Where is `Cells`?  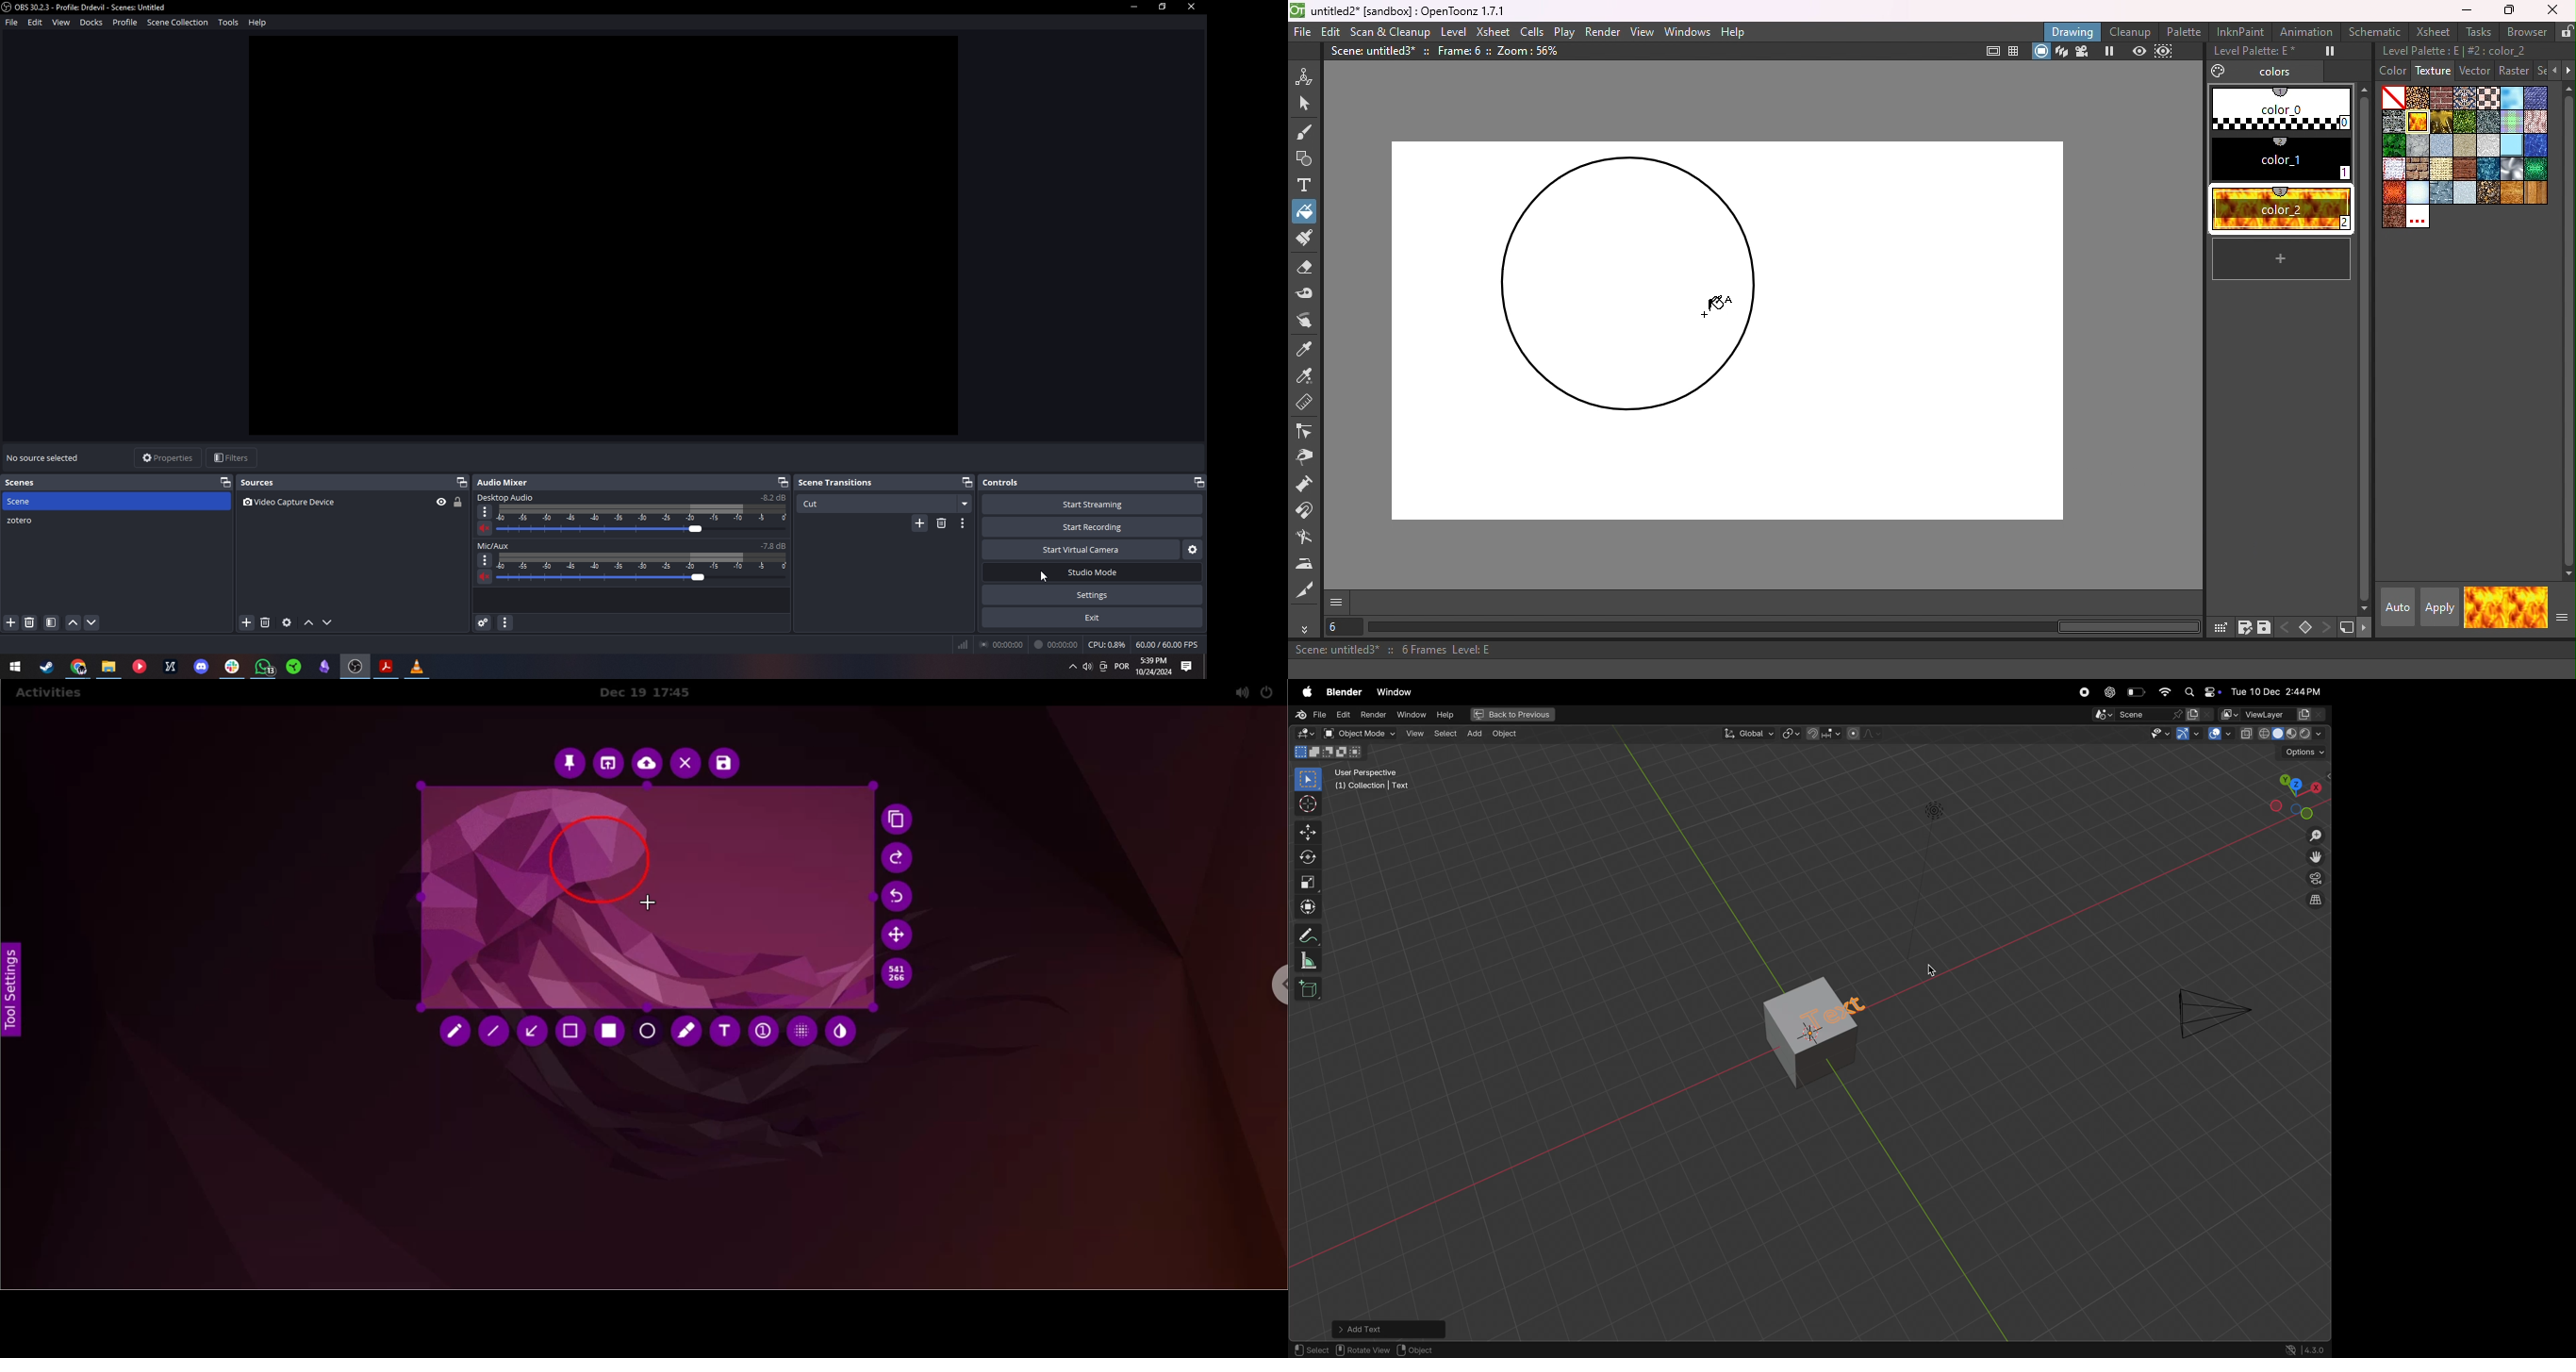
Cells is located at coordinates (1531, 32).